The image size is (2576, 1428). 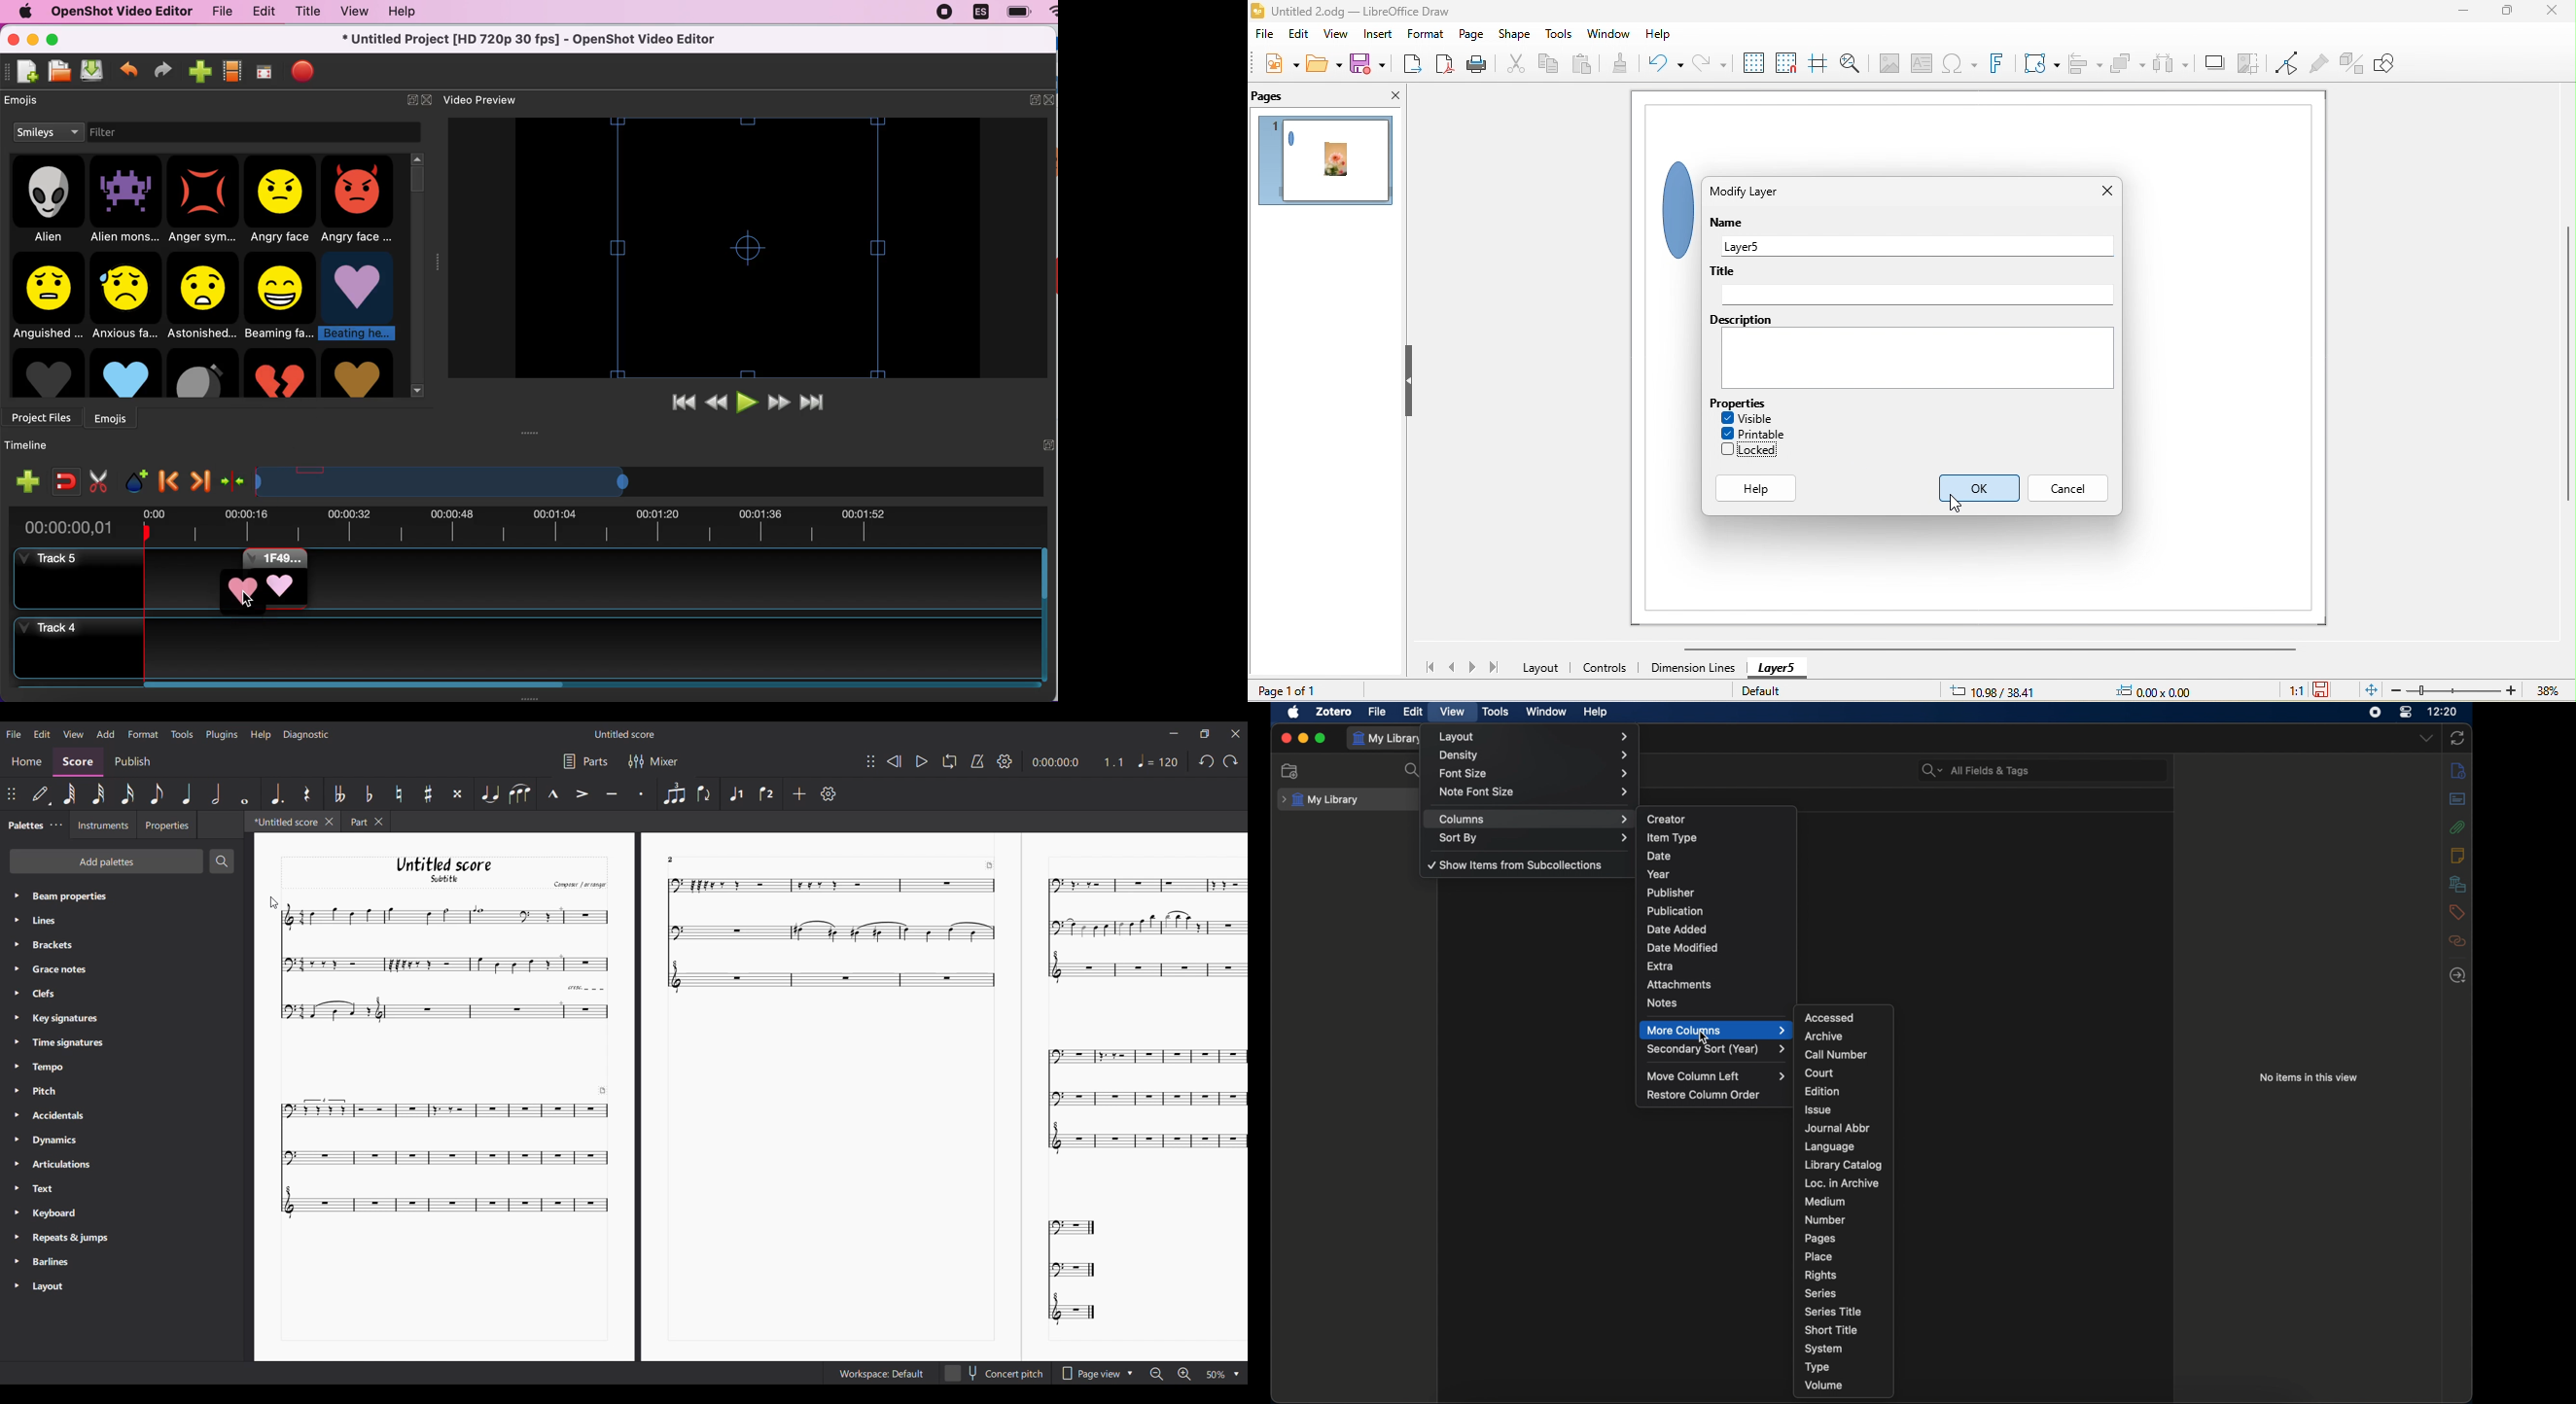 I want to click on Metronome, so click(x=978, y=761).